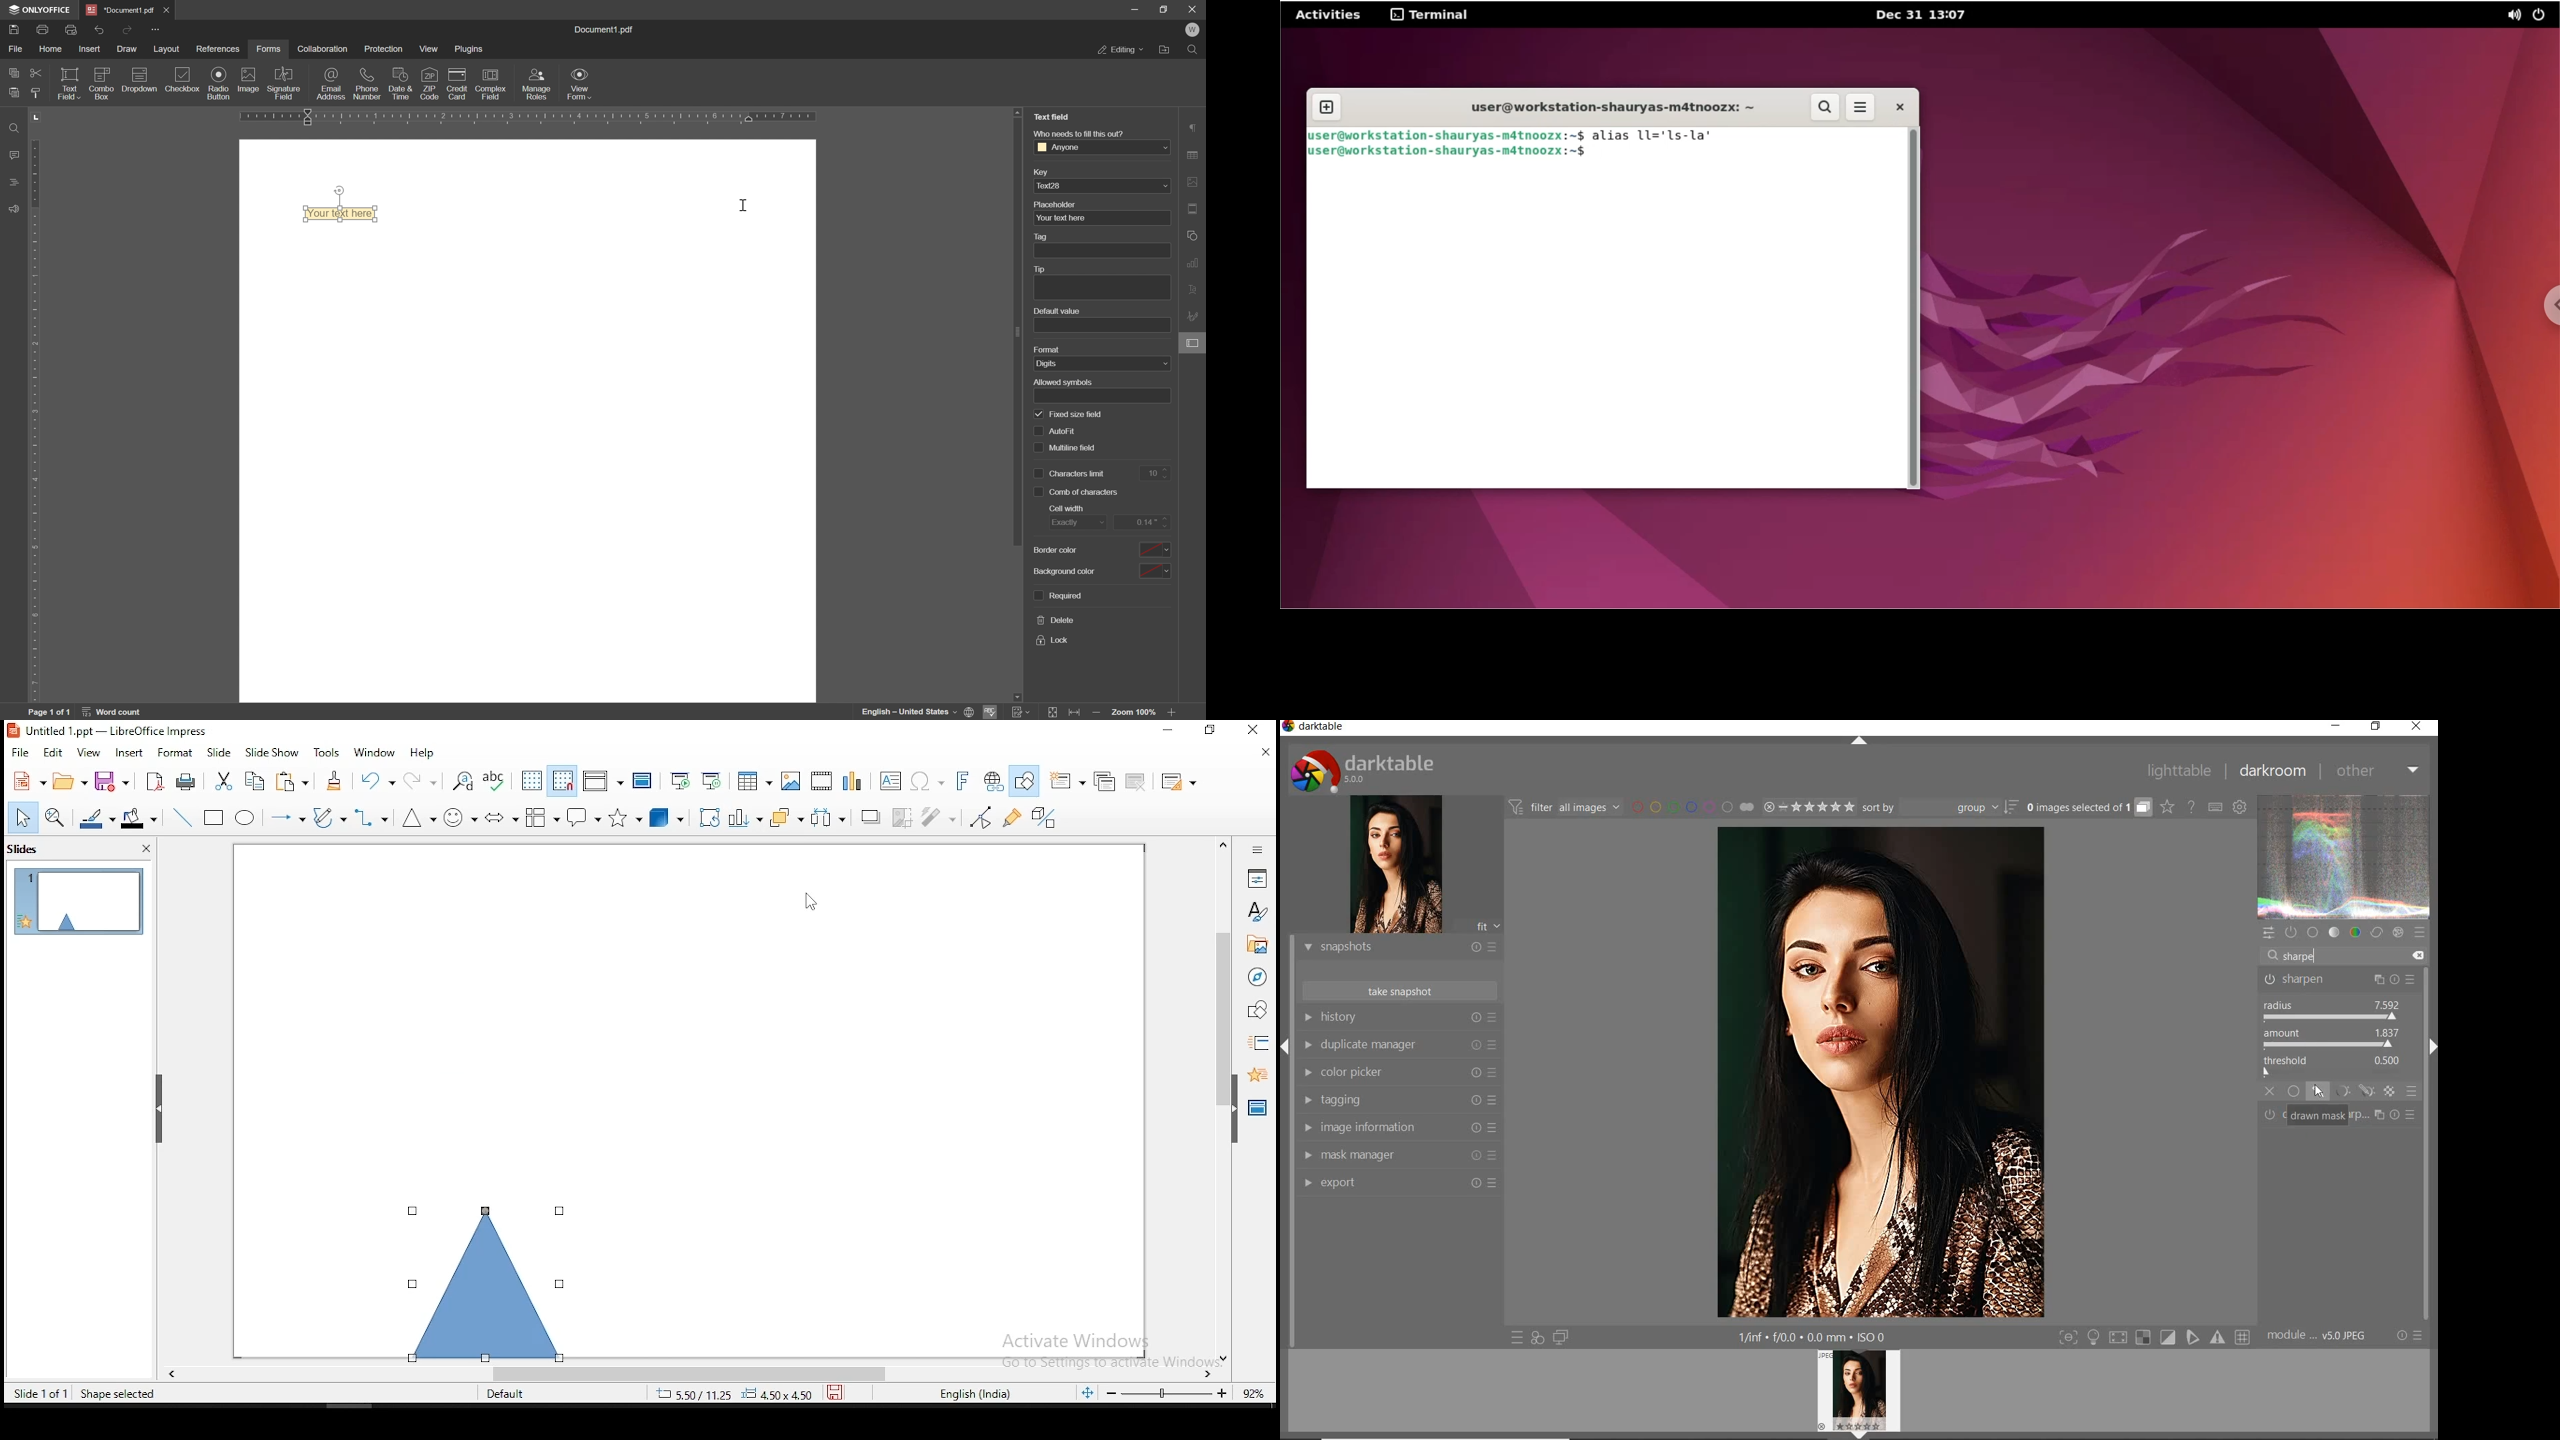 This screenshot has height=1456, width=2576. Describe the element at coordinates (13, 155) in the screenshot. I see `comments` at that location.